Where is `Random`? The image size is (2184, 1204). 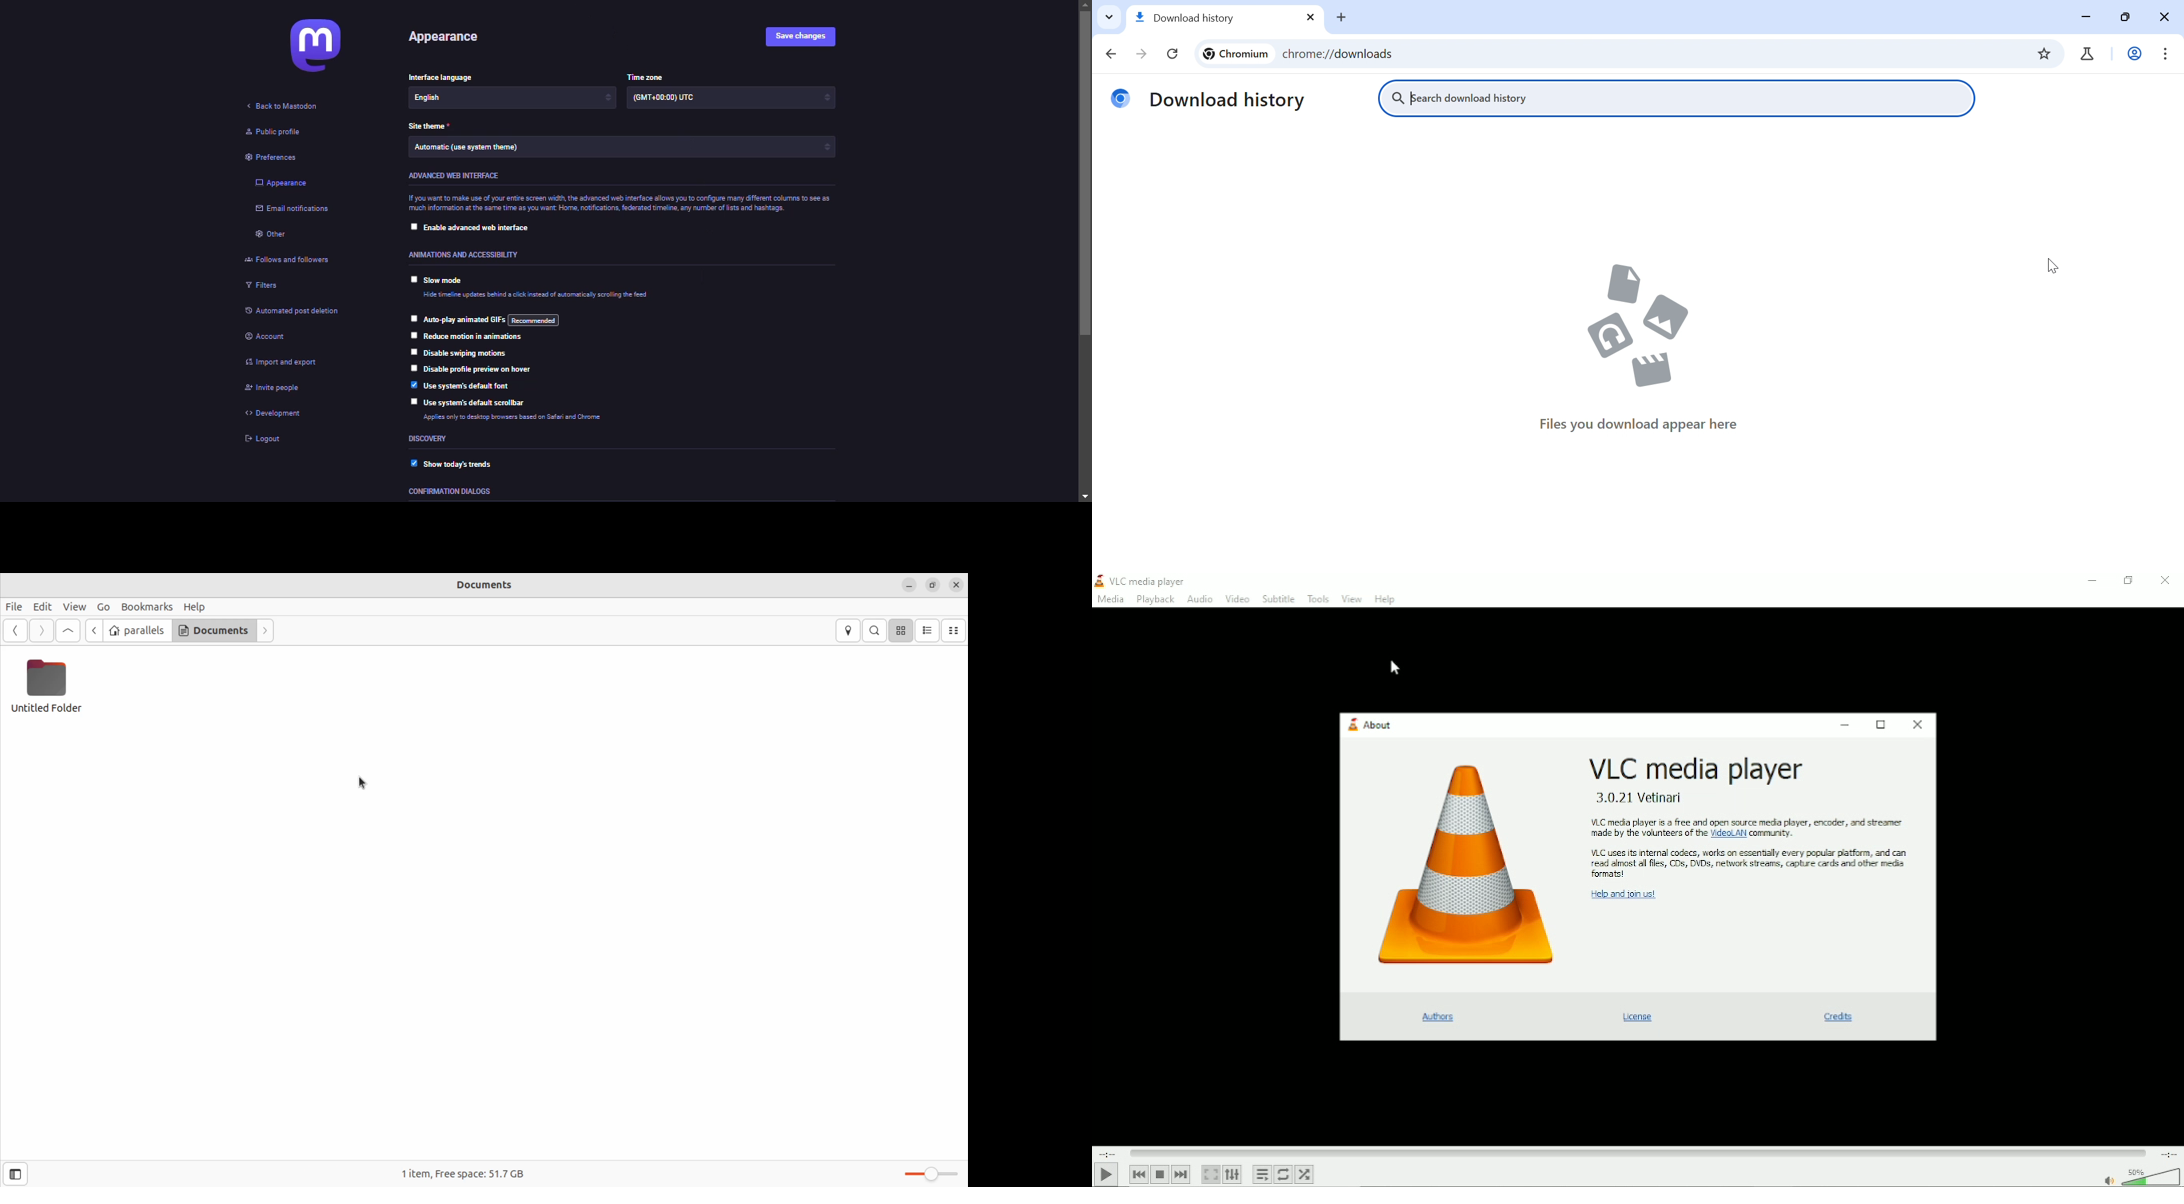
Random is located at coordinates (1305, 1174).